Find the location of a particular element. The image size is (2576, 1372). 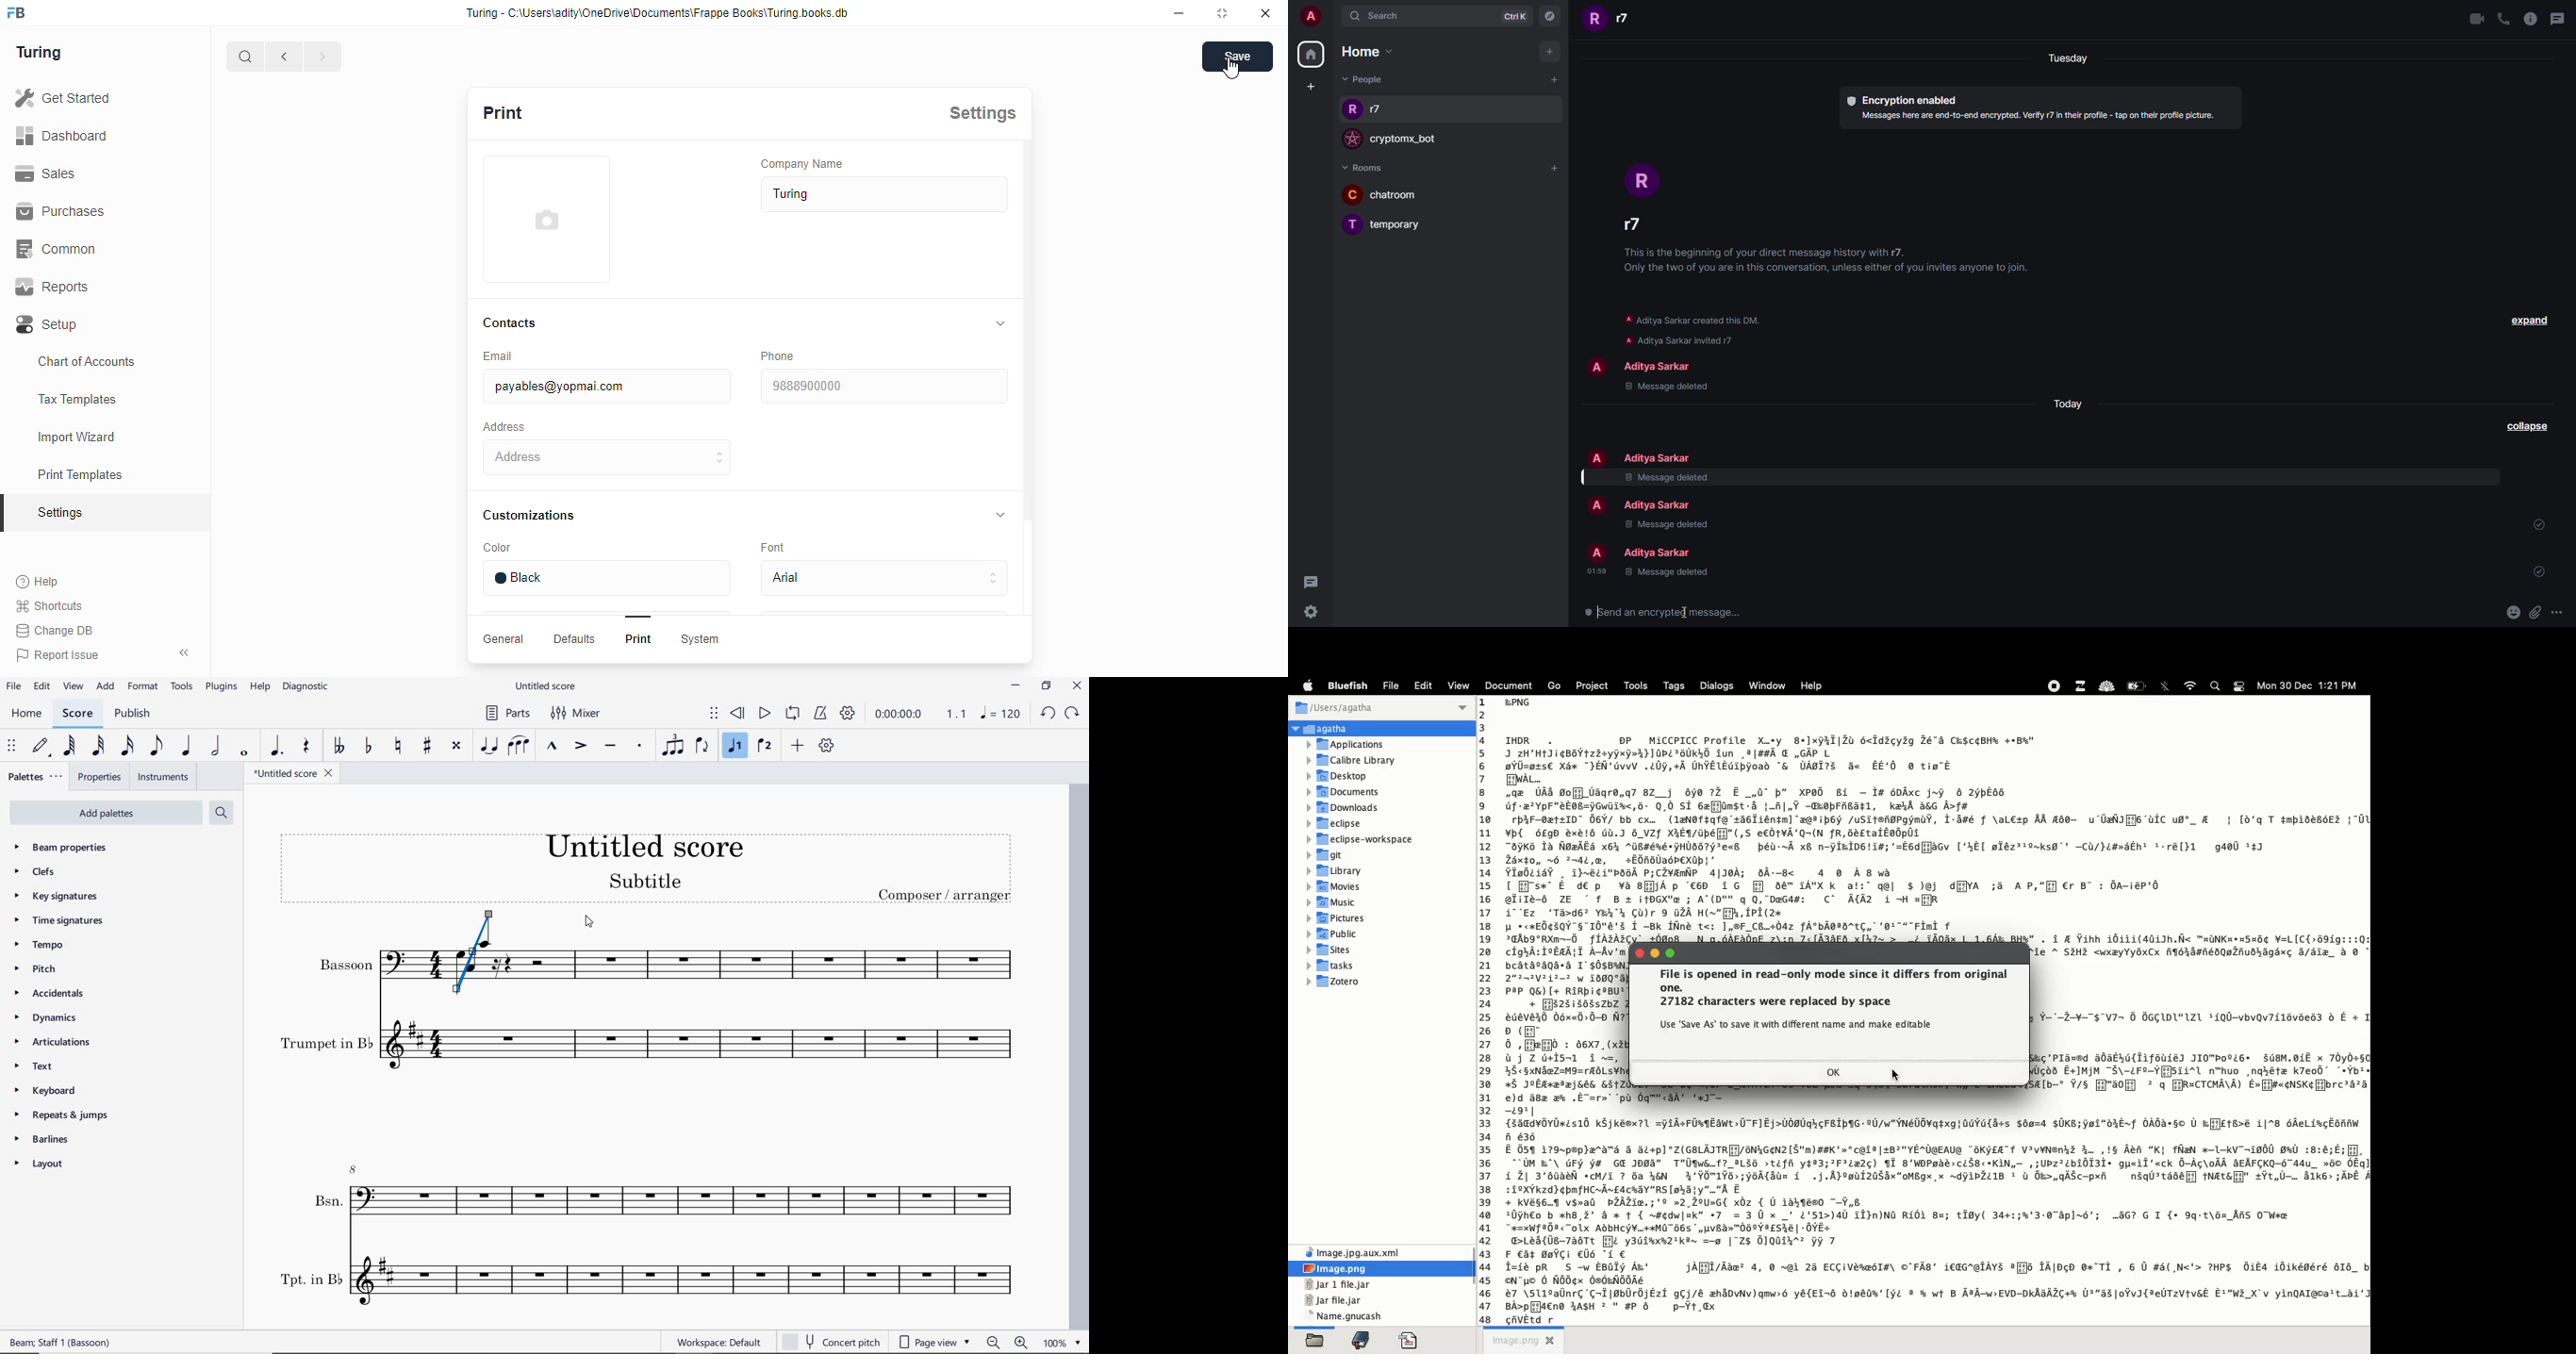

Print is located at coordinates (526, 111).